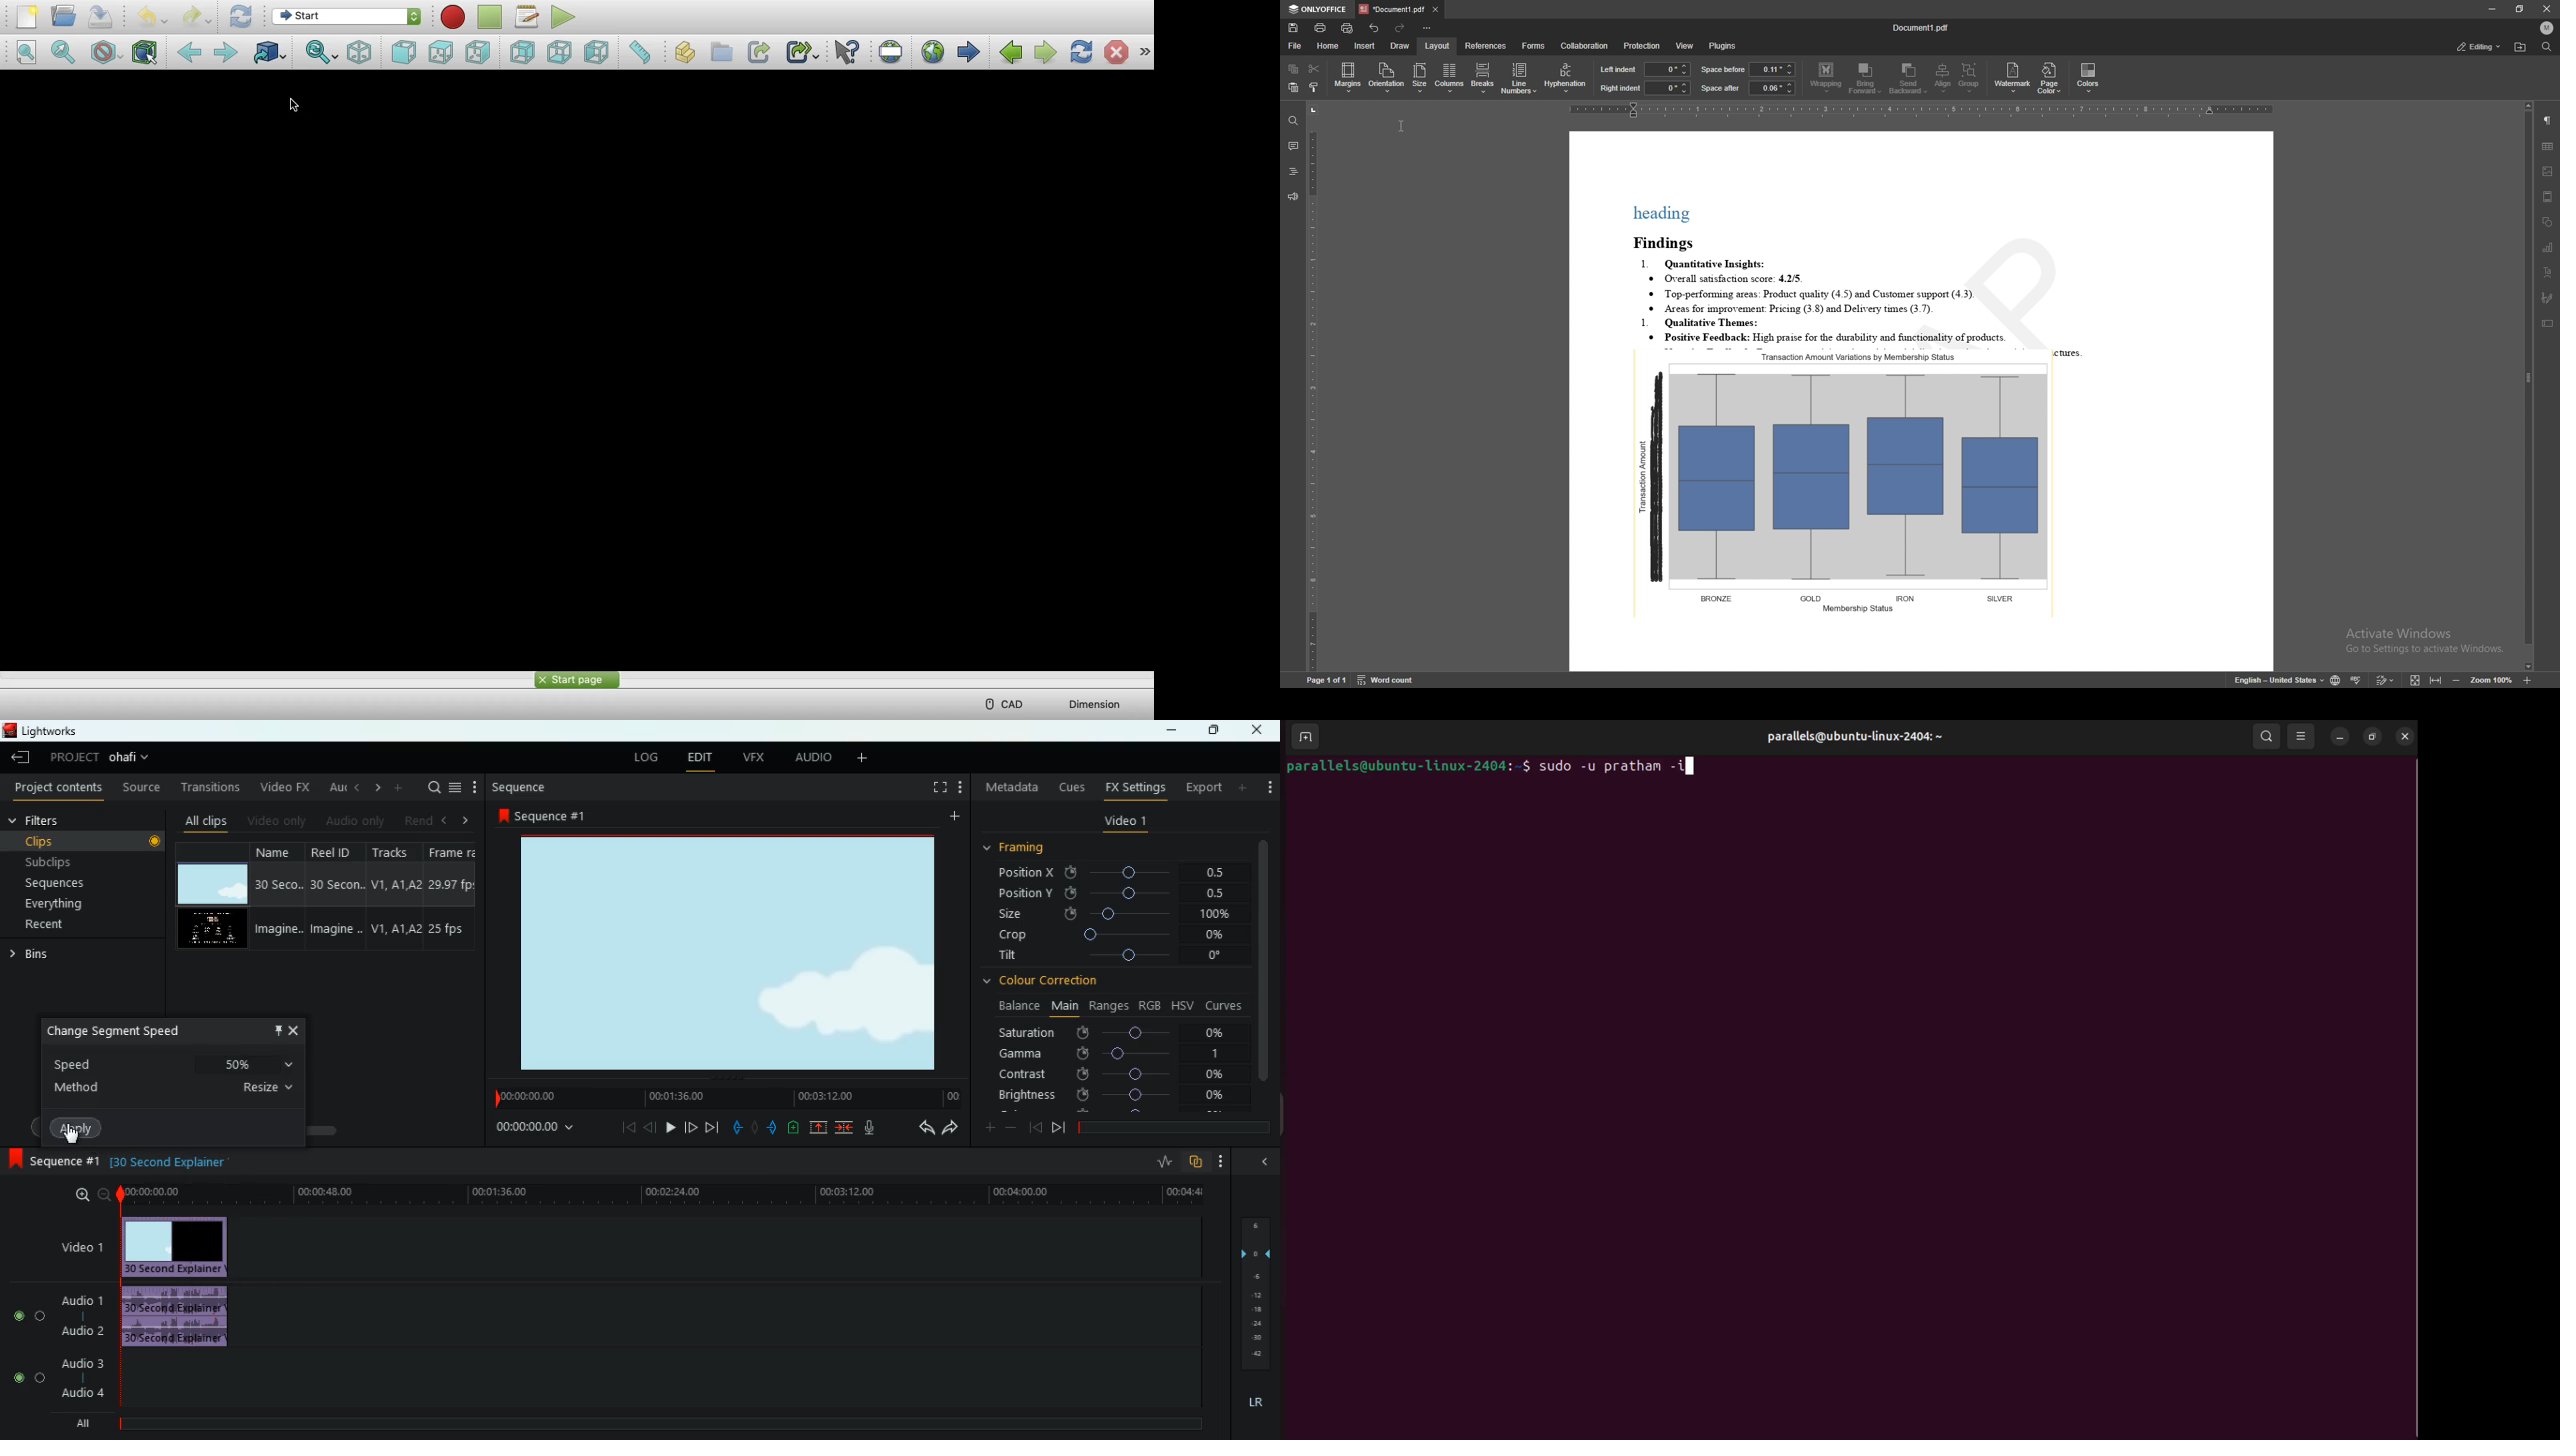 The width and height of the screenshot is (2576, 1456). Describe the element at coordinates (1435, 9) in the screenshot. I see `close tab` at that location.